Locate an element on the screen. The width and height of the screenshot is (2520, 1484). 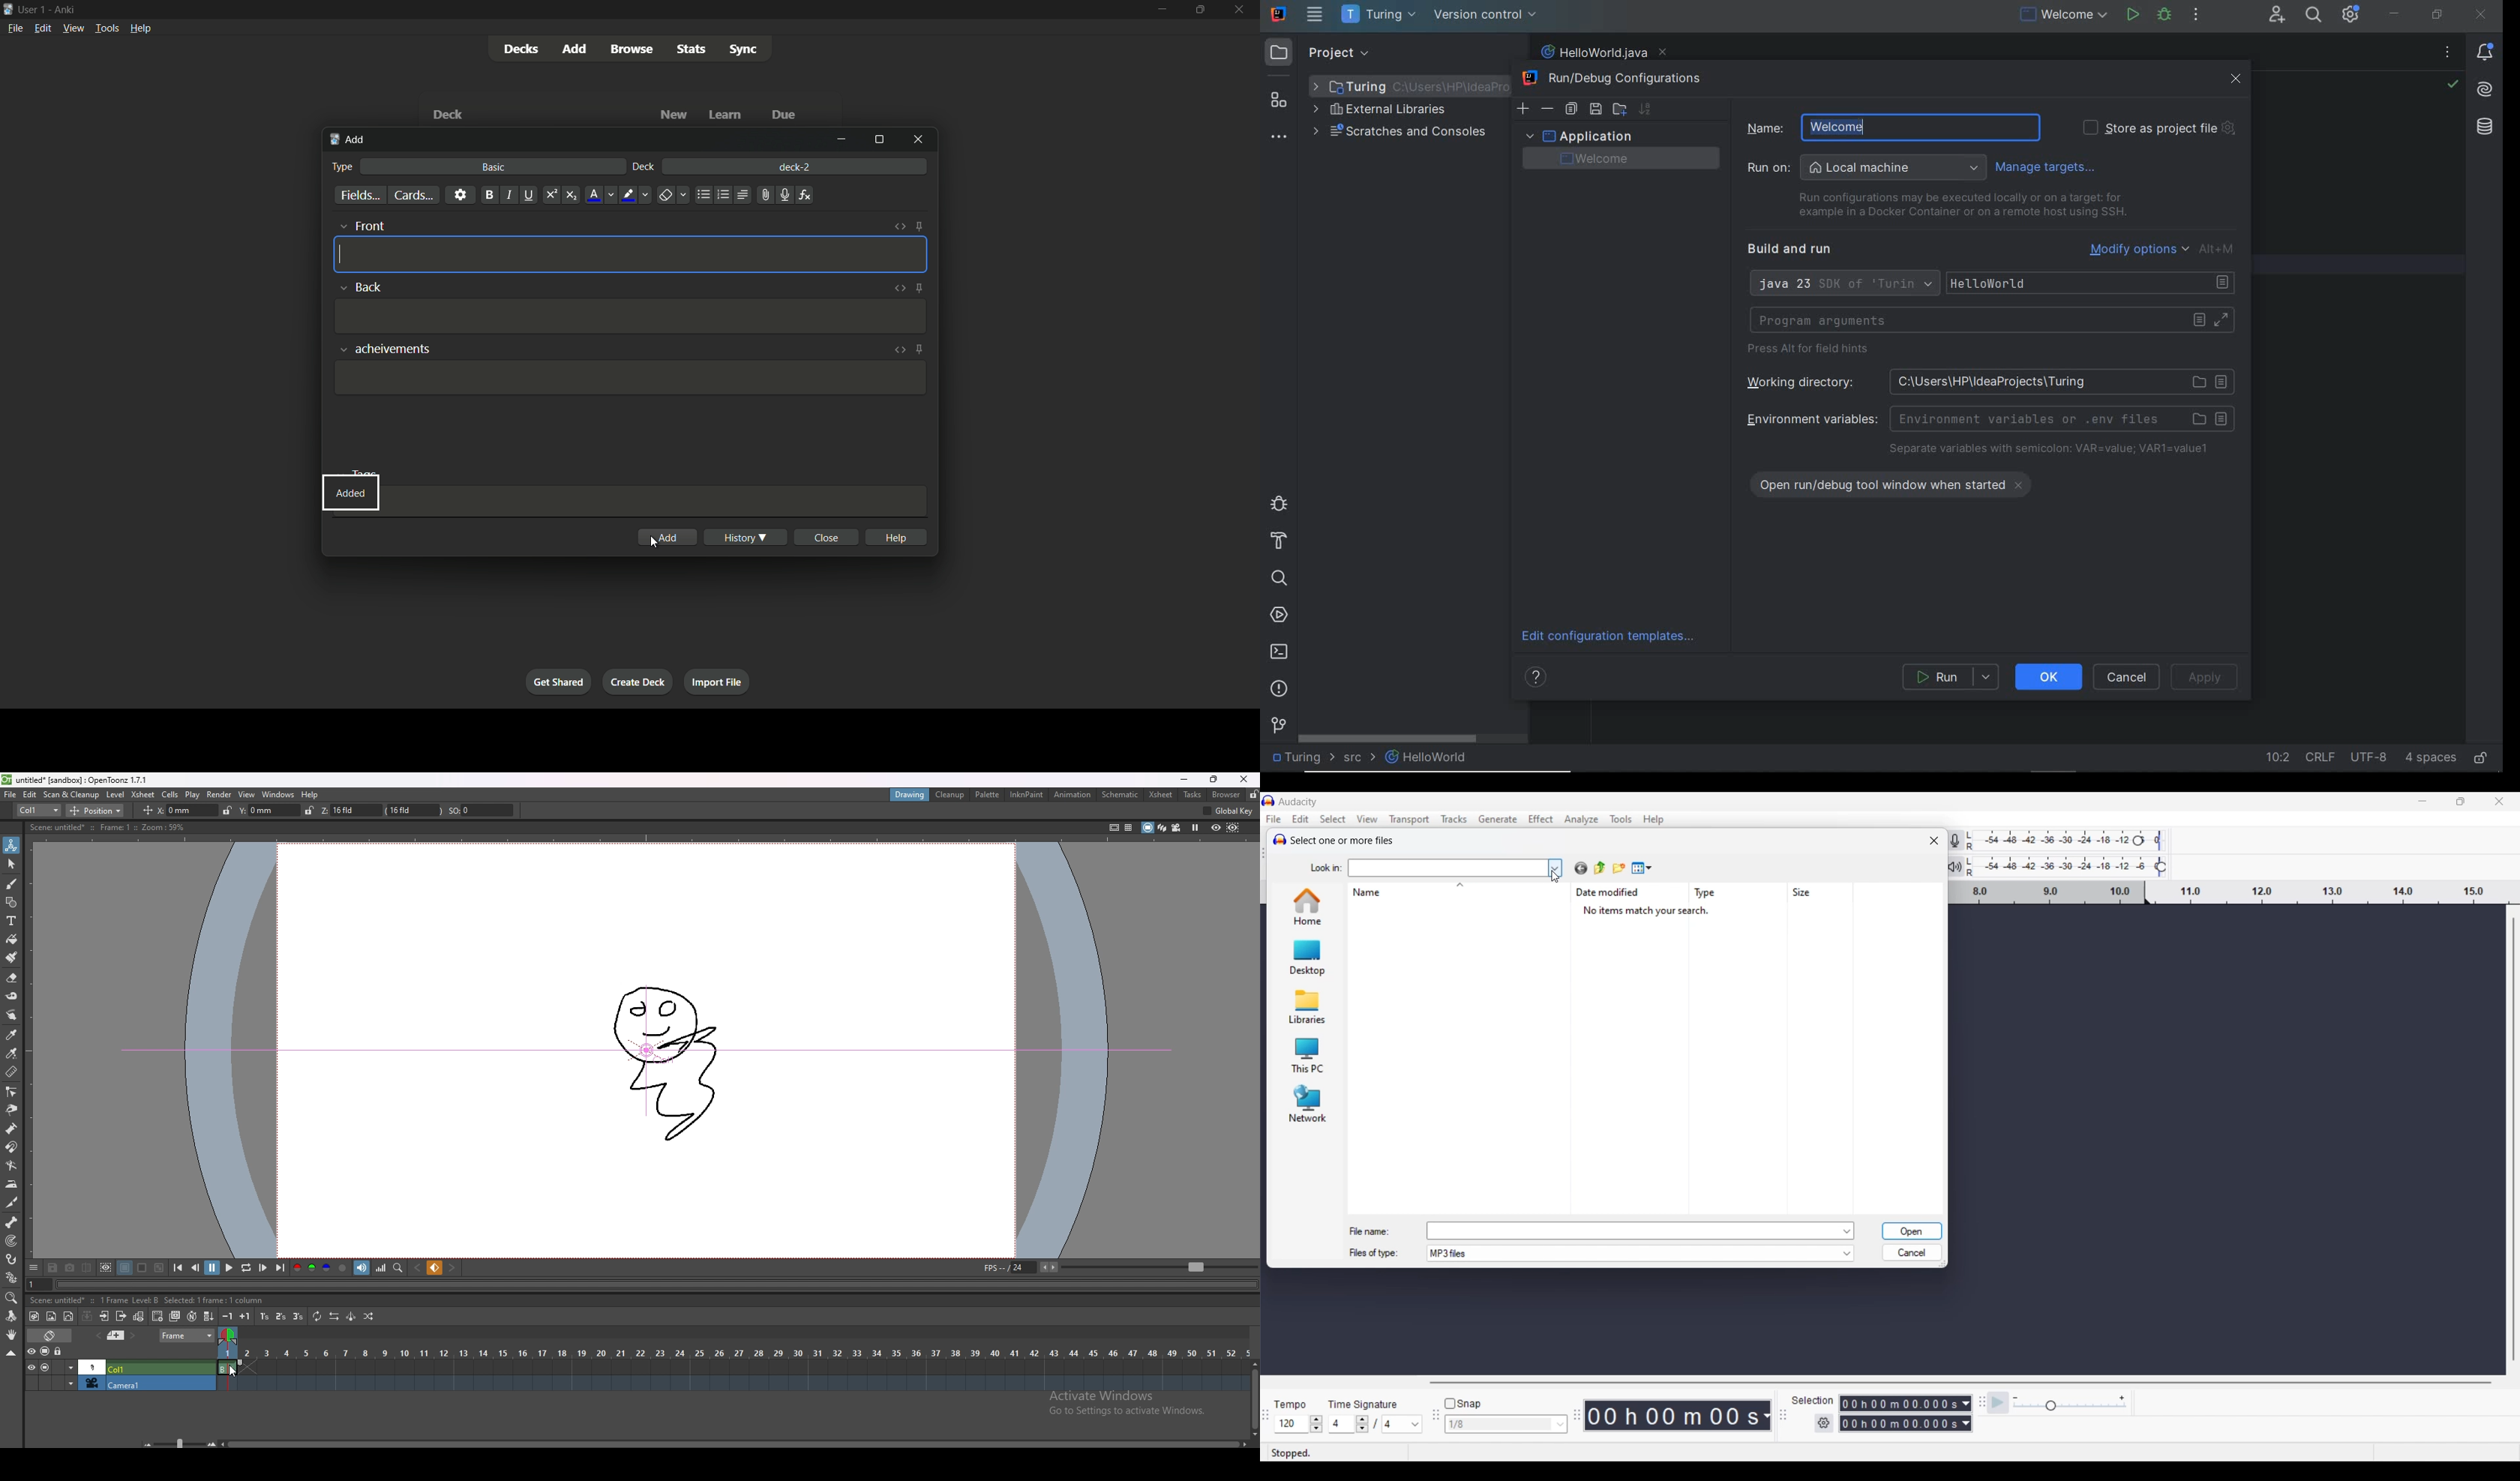
00 h 00 m 00 s is located at coordinates (1680, 1416).